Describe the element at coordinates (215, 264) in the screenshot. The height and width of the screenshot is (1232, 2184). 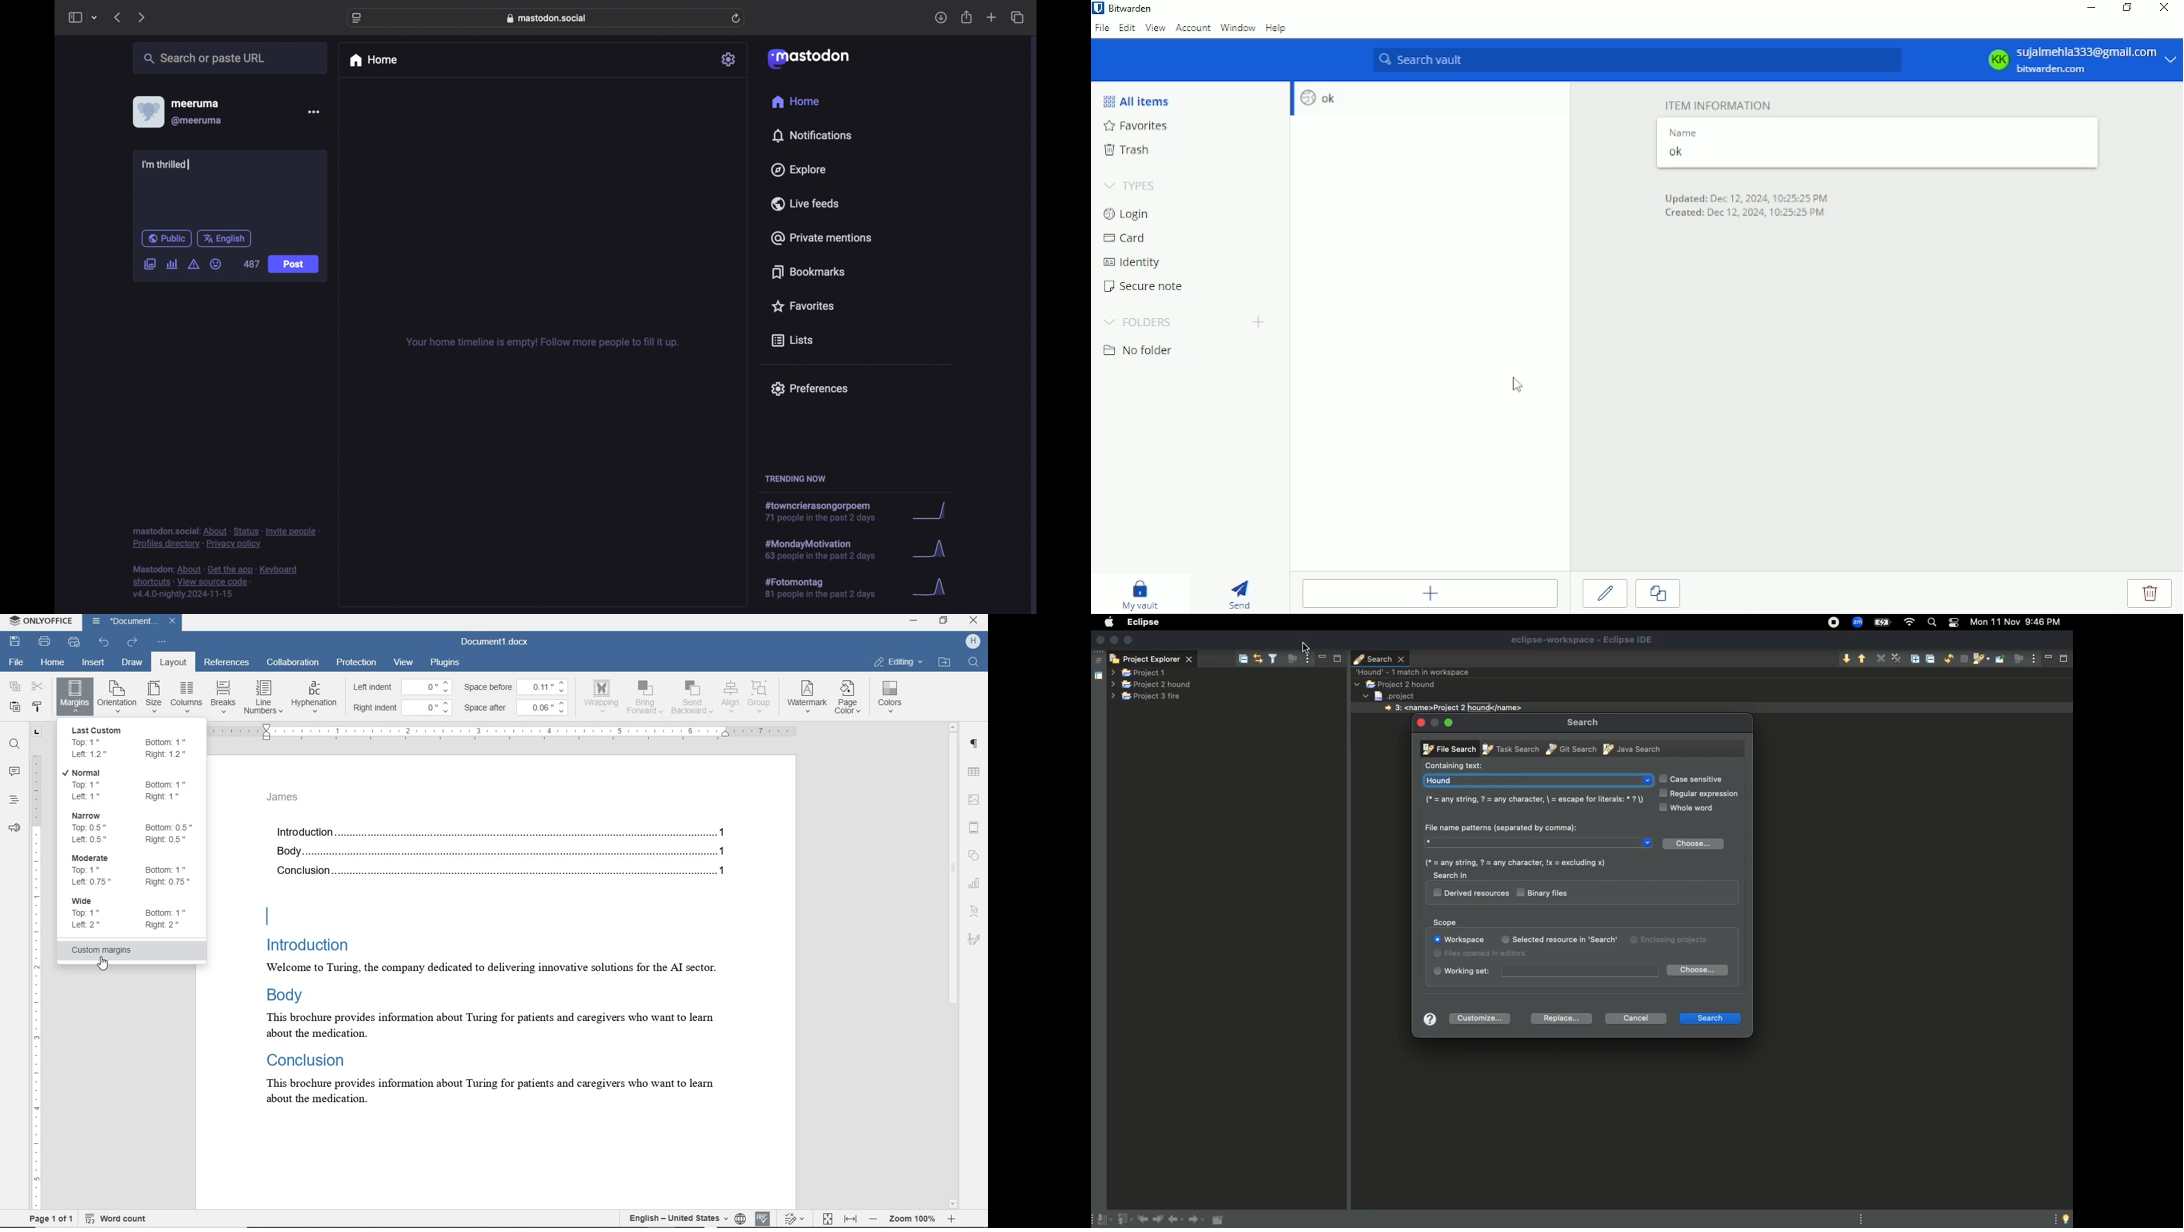
I see `emoji` at that location.